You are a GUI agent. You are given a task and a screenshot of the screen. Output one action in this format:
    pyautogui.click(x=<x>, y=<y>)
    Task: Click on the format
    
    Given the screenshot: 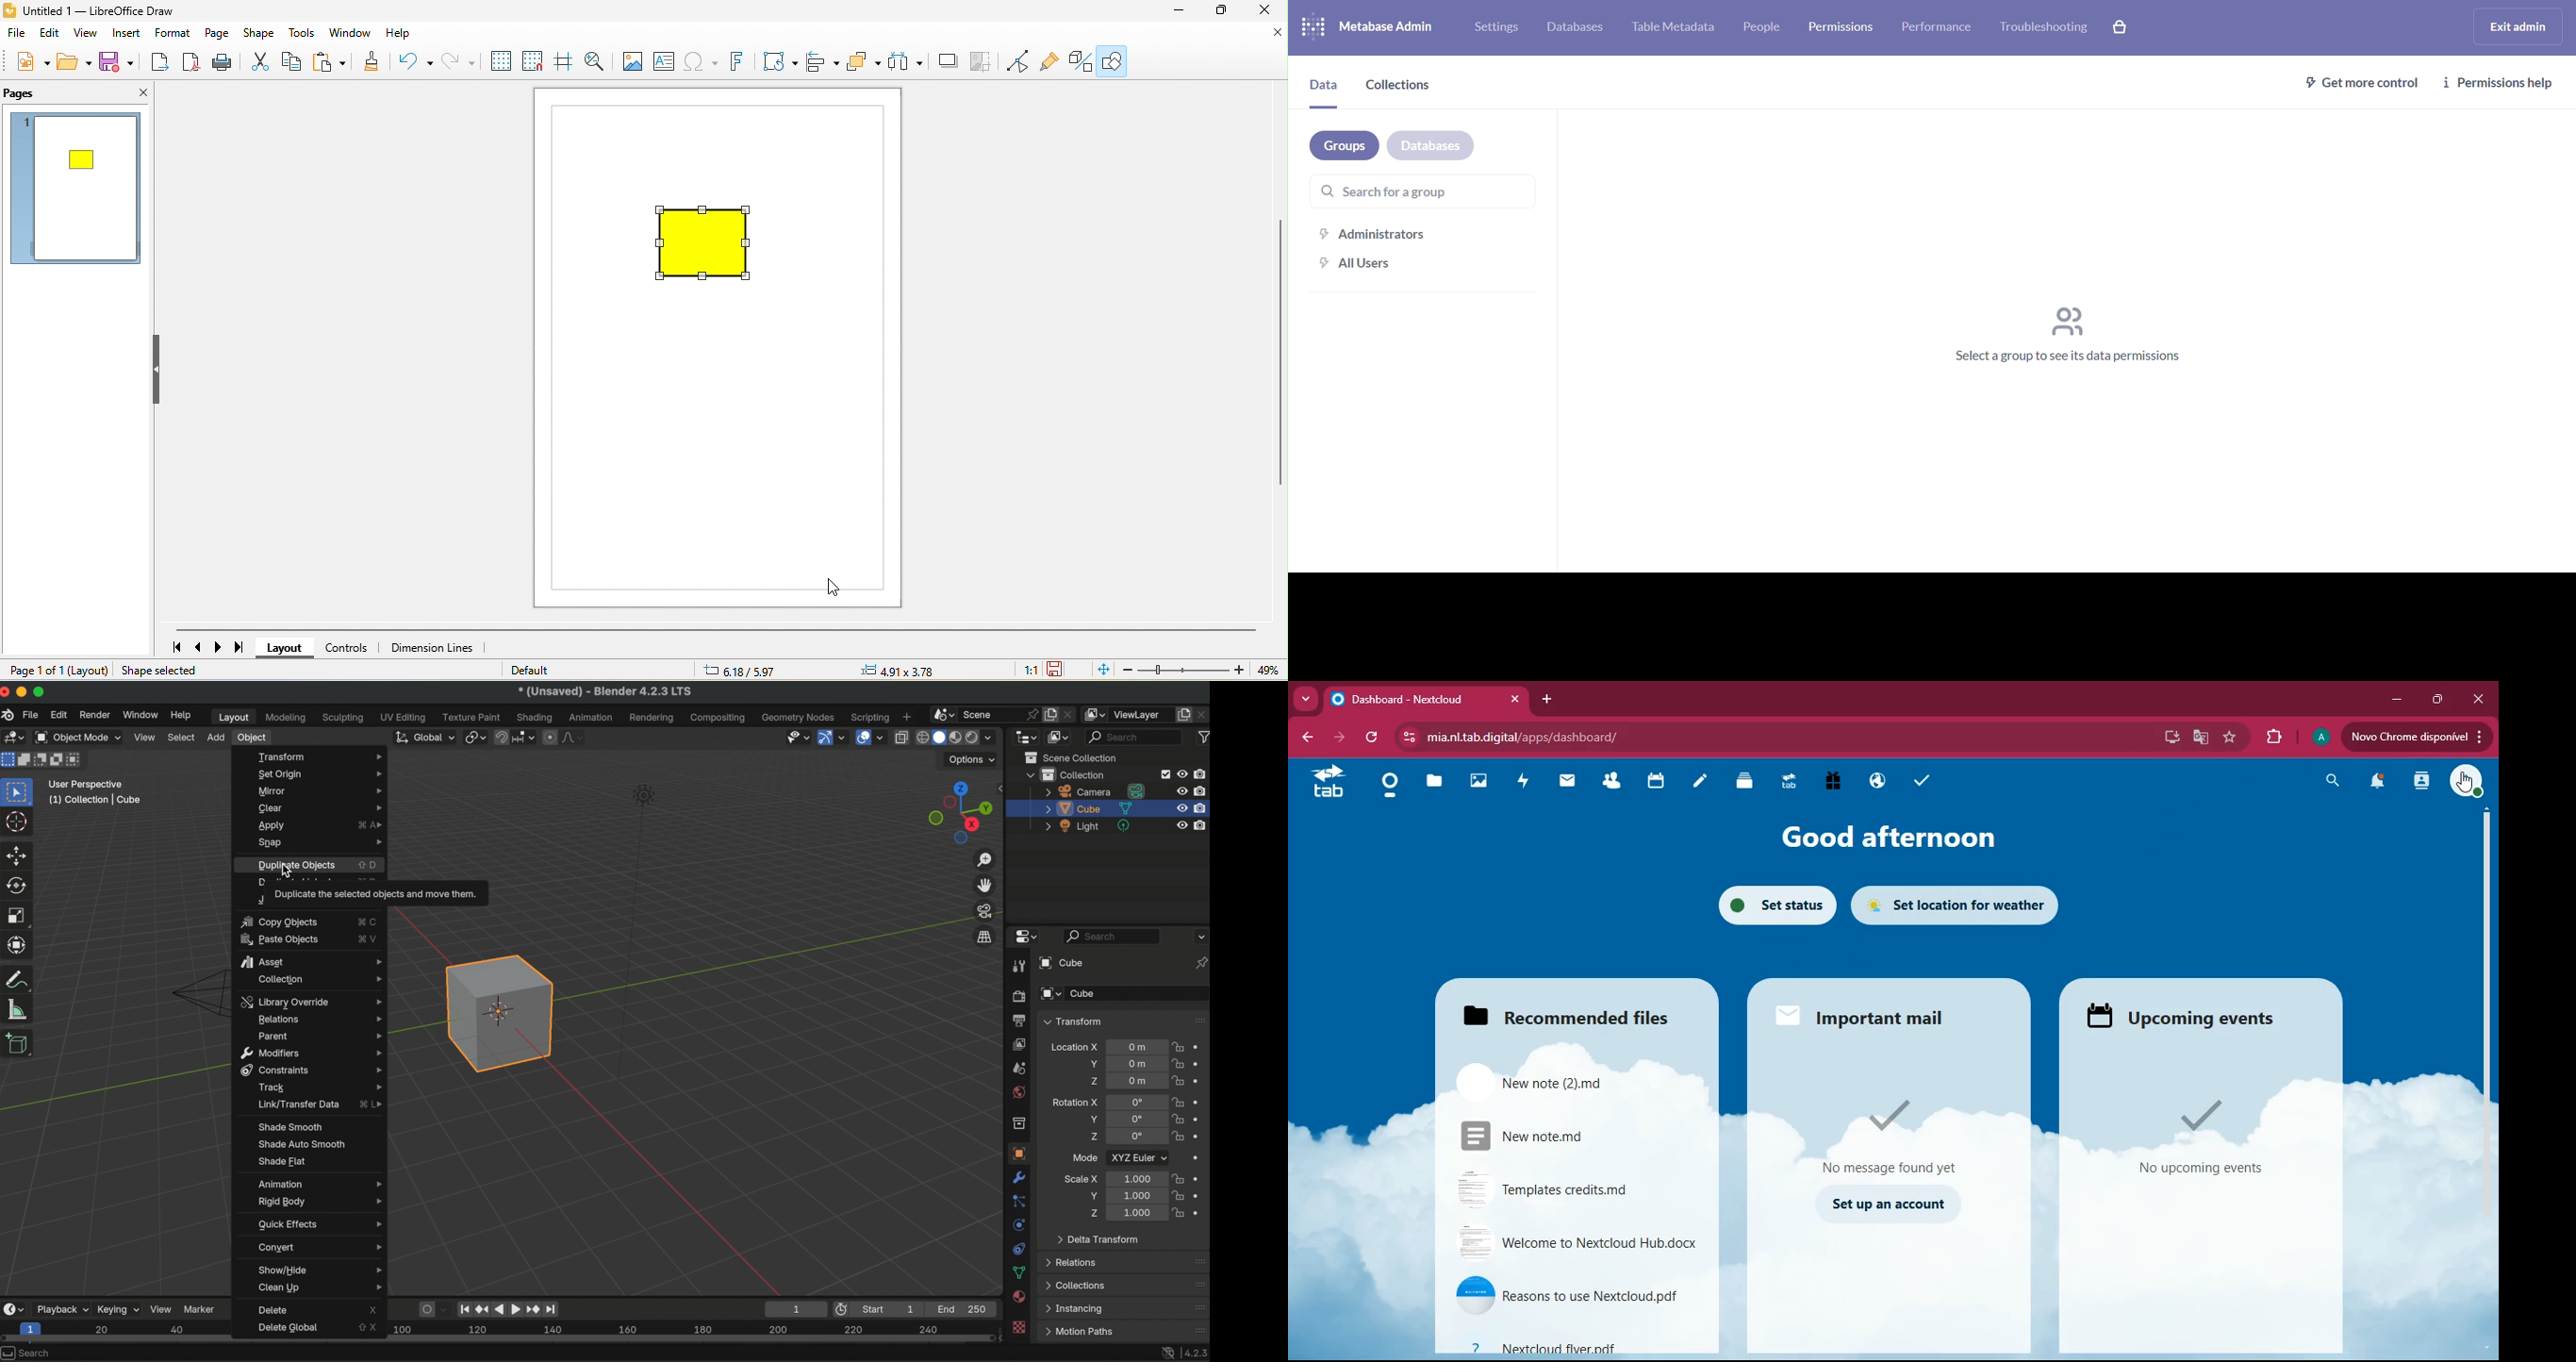 What is the action you would take?
    pyautogui.click(x=174, y=34)
    